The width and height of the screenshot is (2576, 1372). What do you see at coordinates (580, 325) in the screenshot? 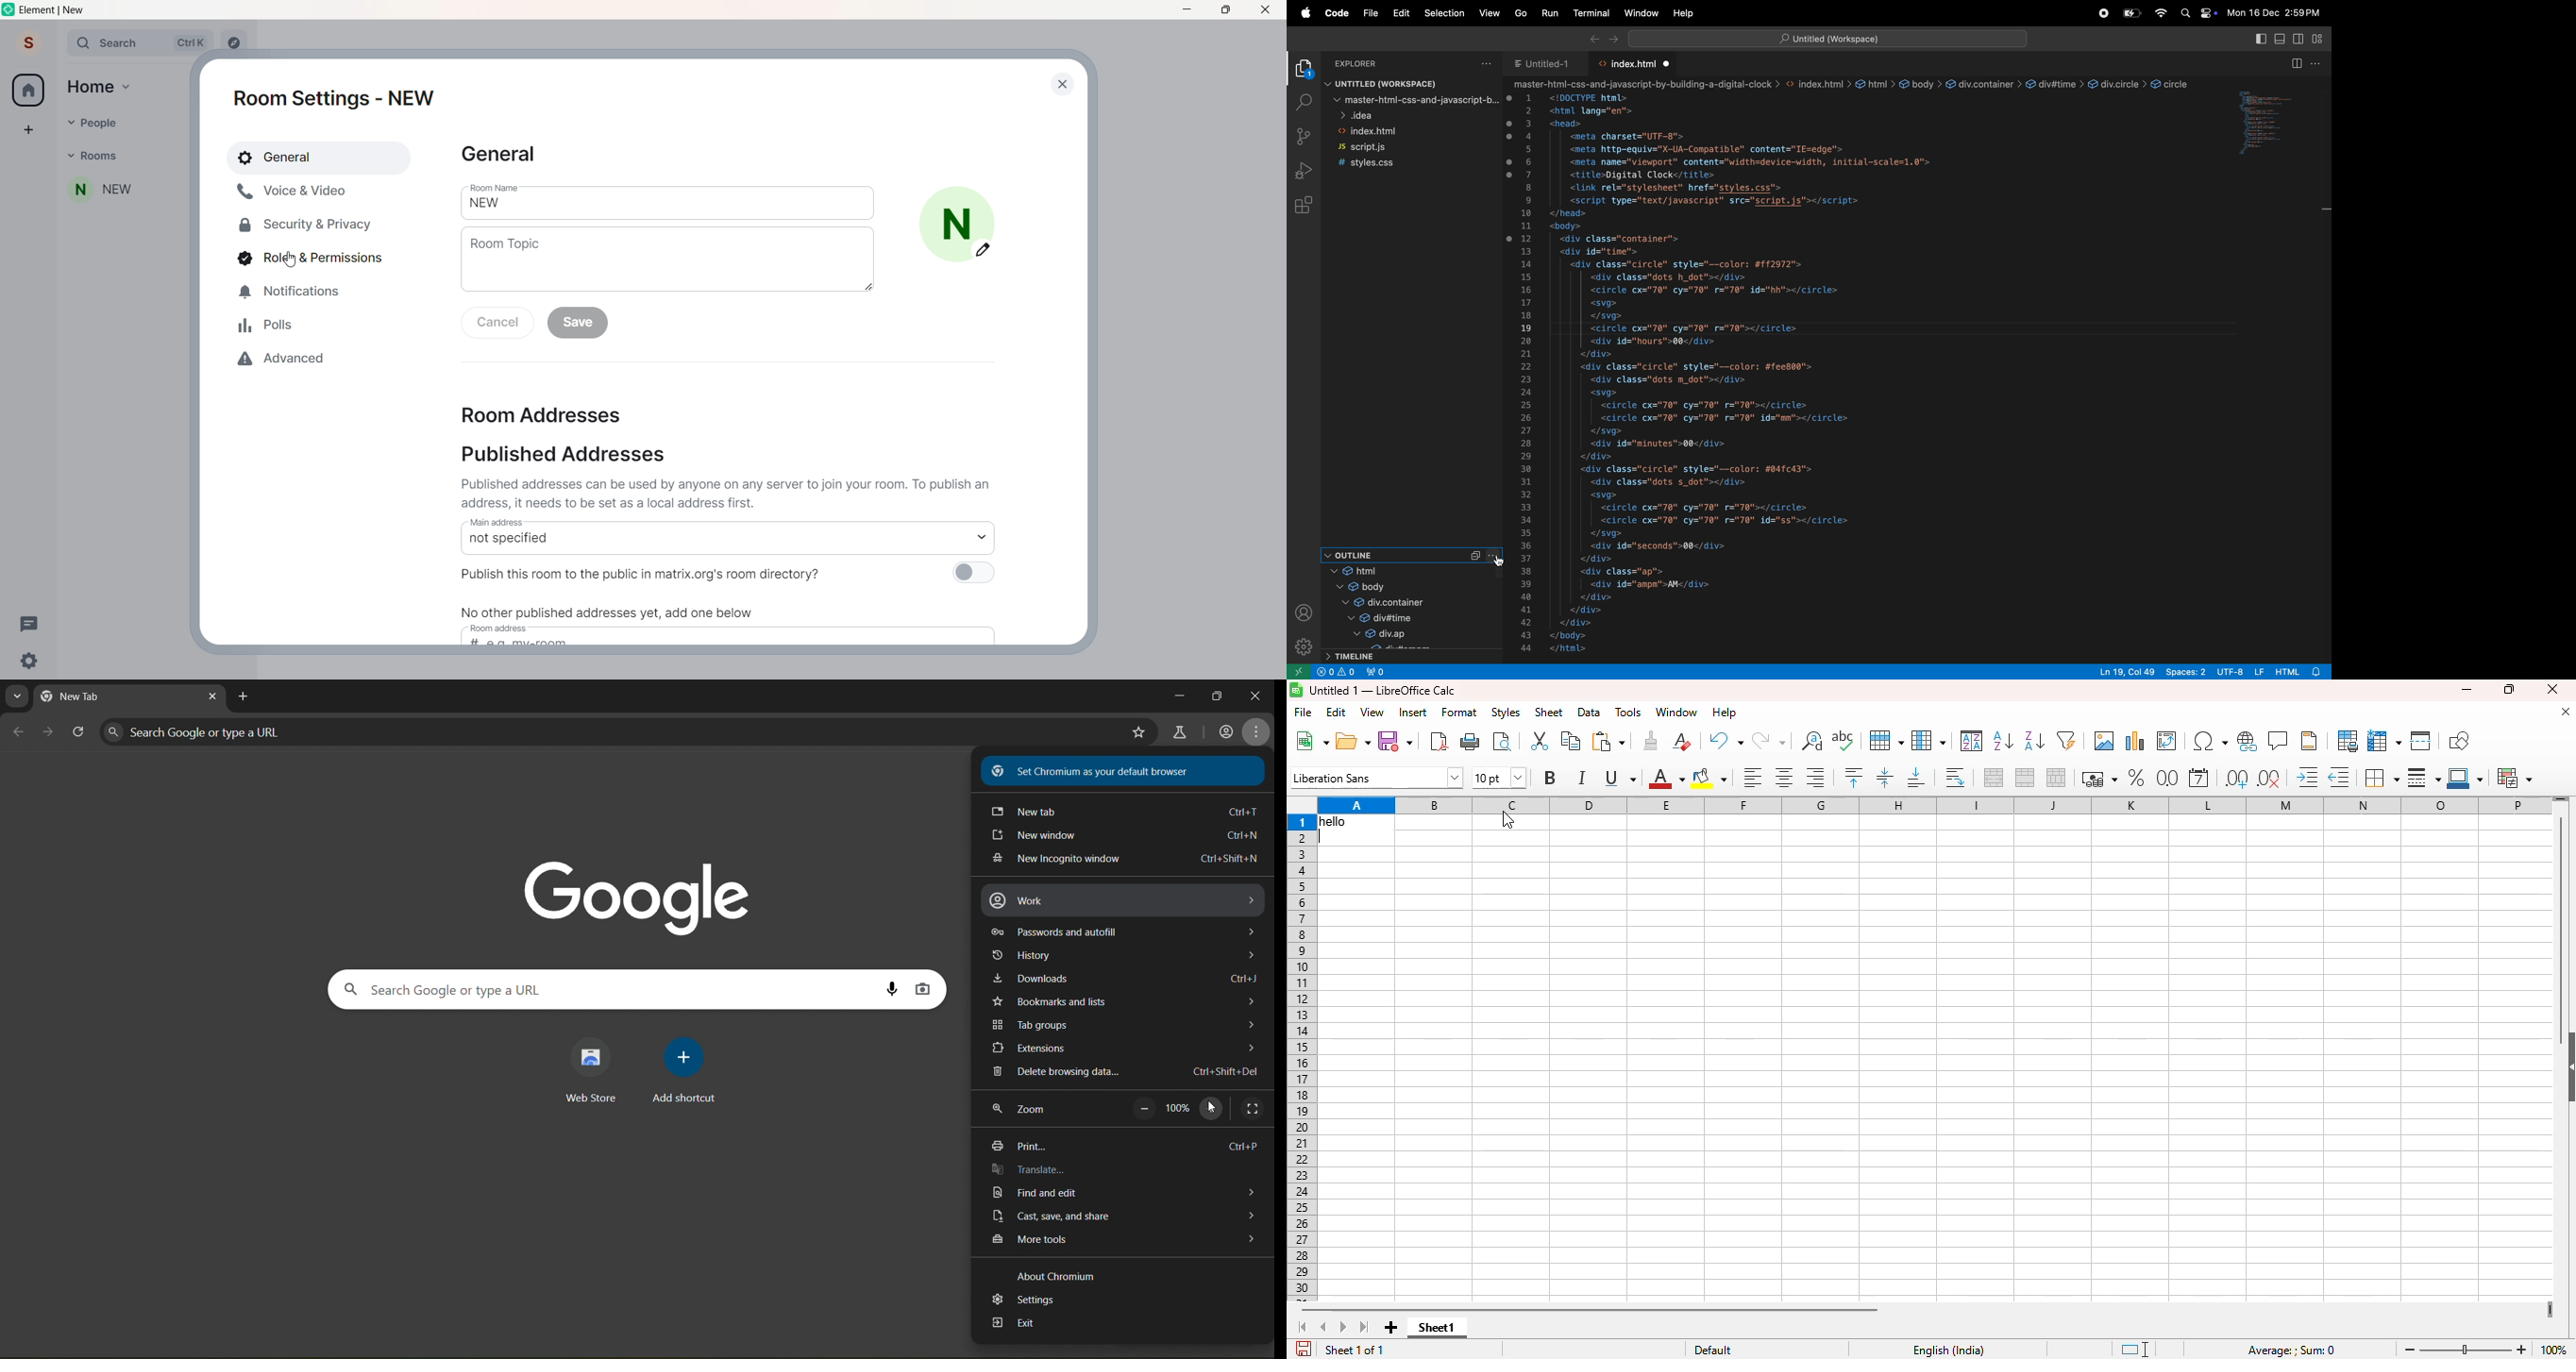
I see `save` at bounding box center [580, 325].